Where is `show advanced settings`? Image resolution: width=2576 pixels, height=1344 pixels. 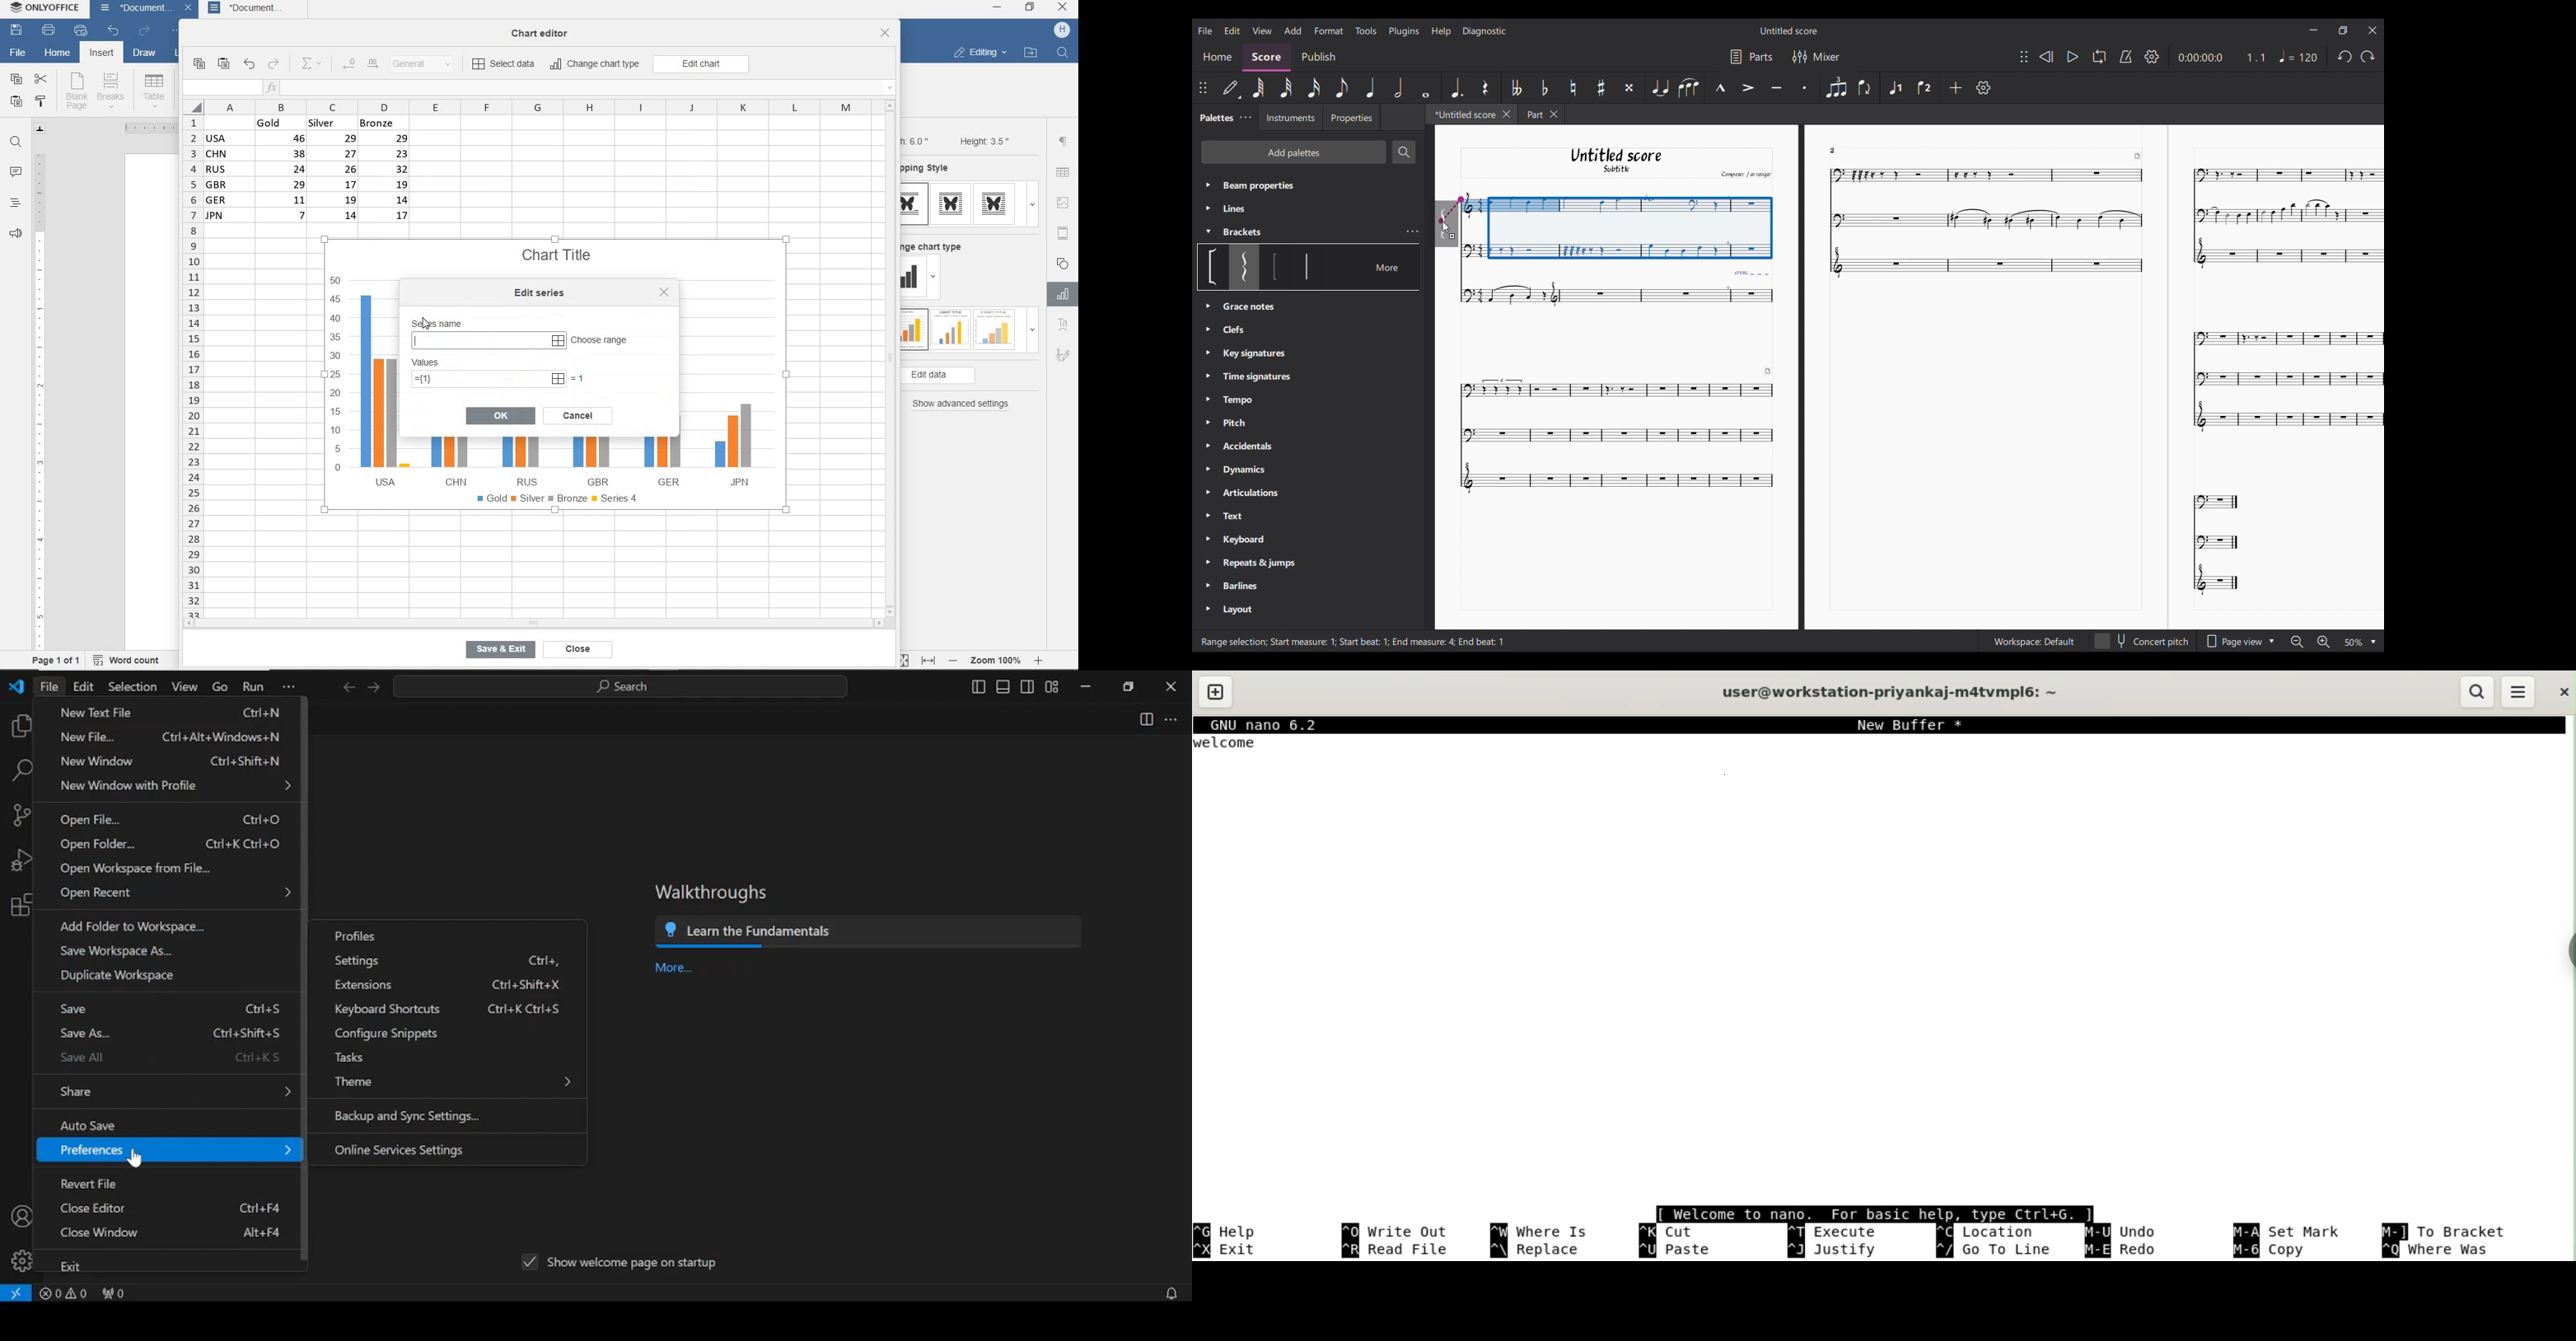 show advanced settings is located at coordinates (965, 404).